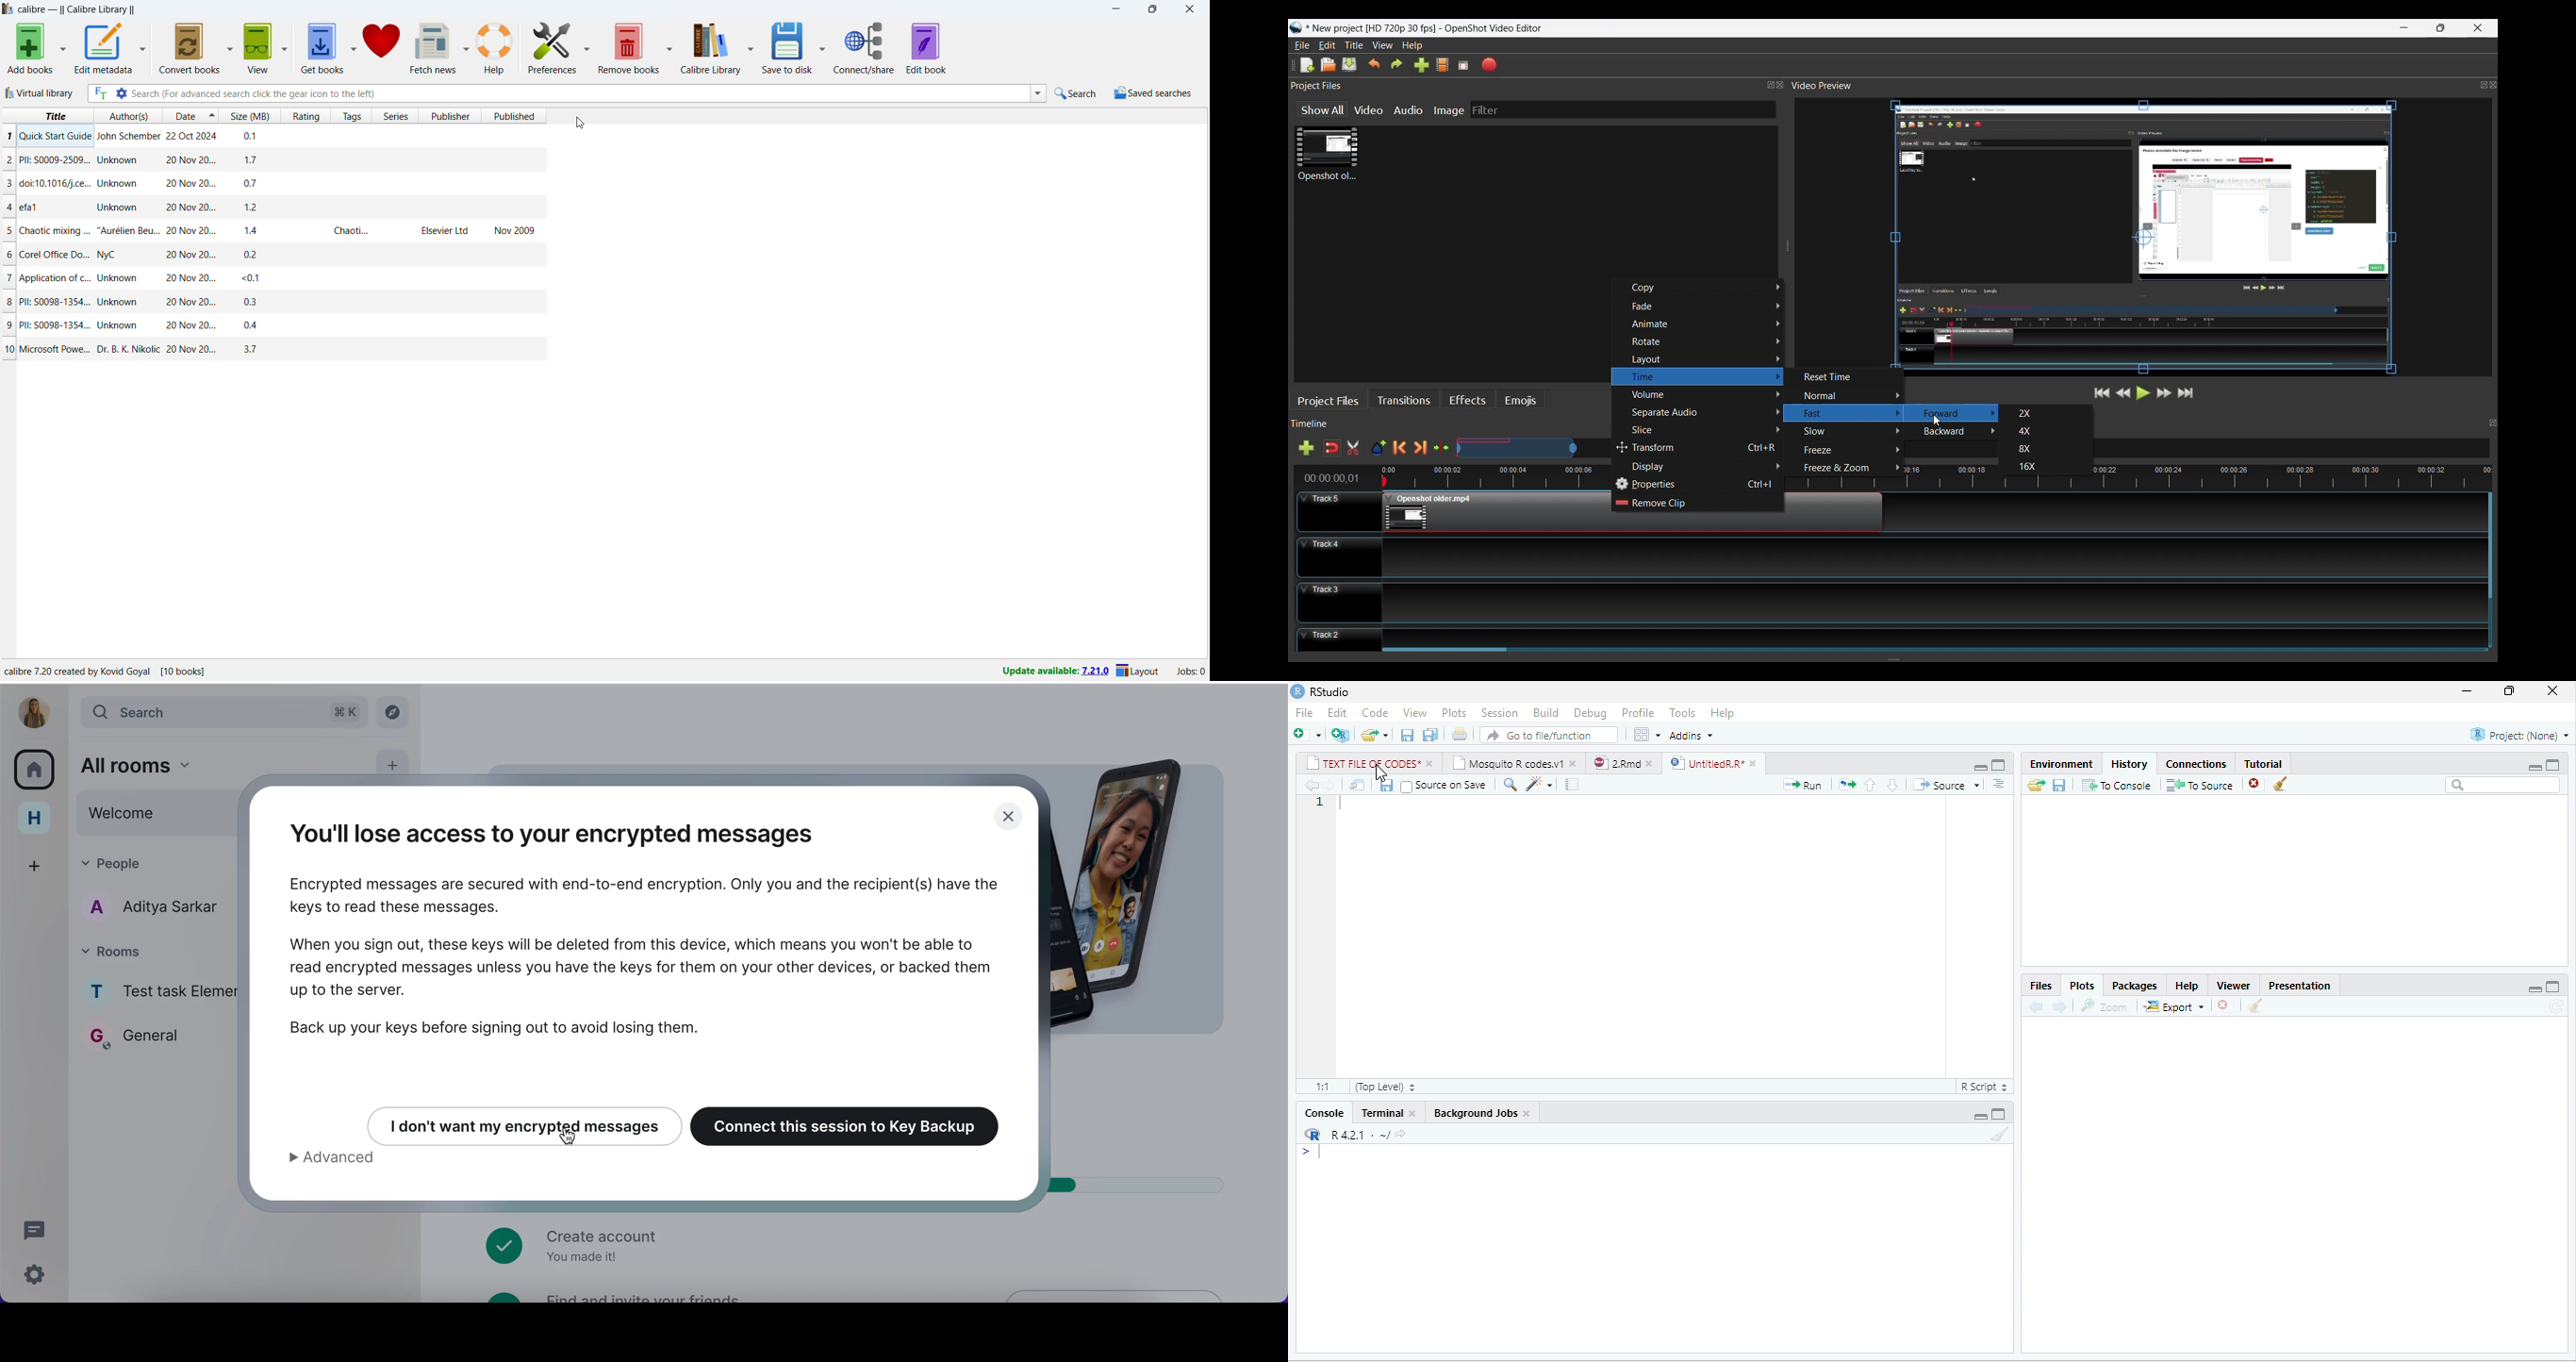  I want to click on 1, so click(1321, 803).